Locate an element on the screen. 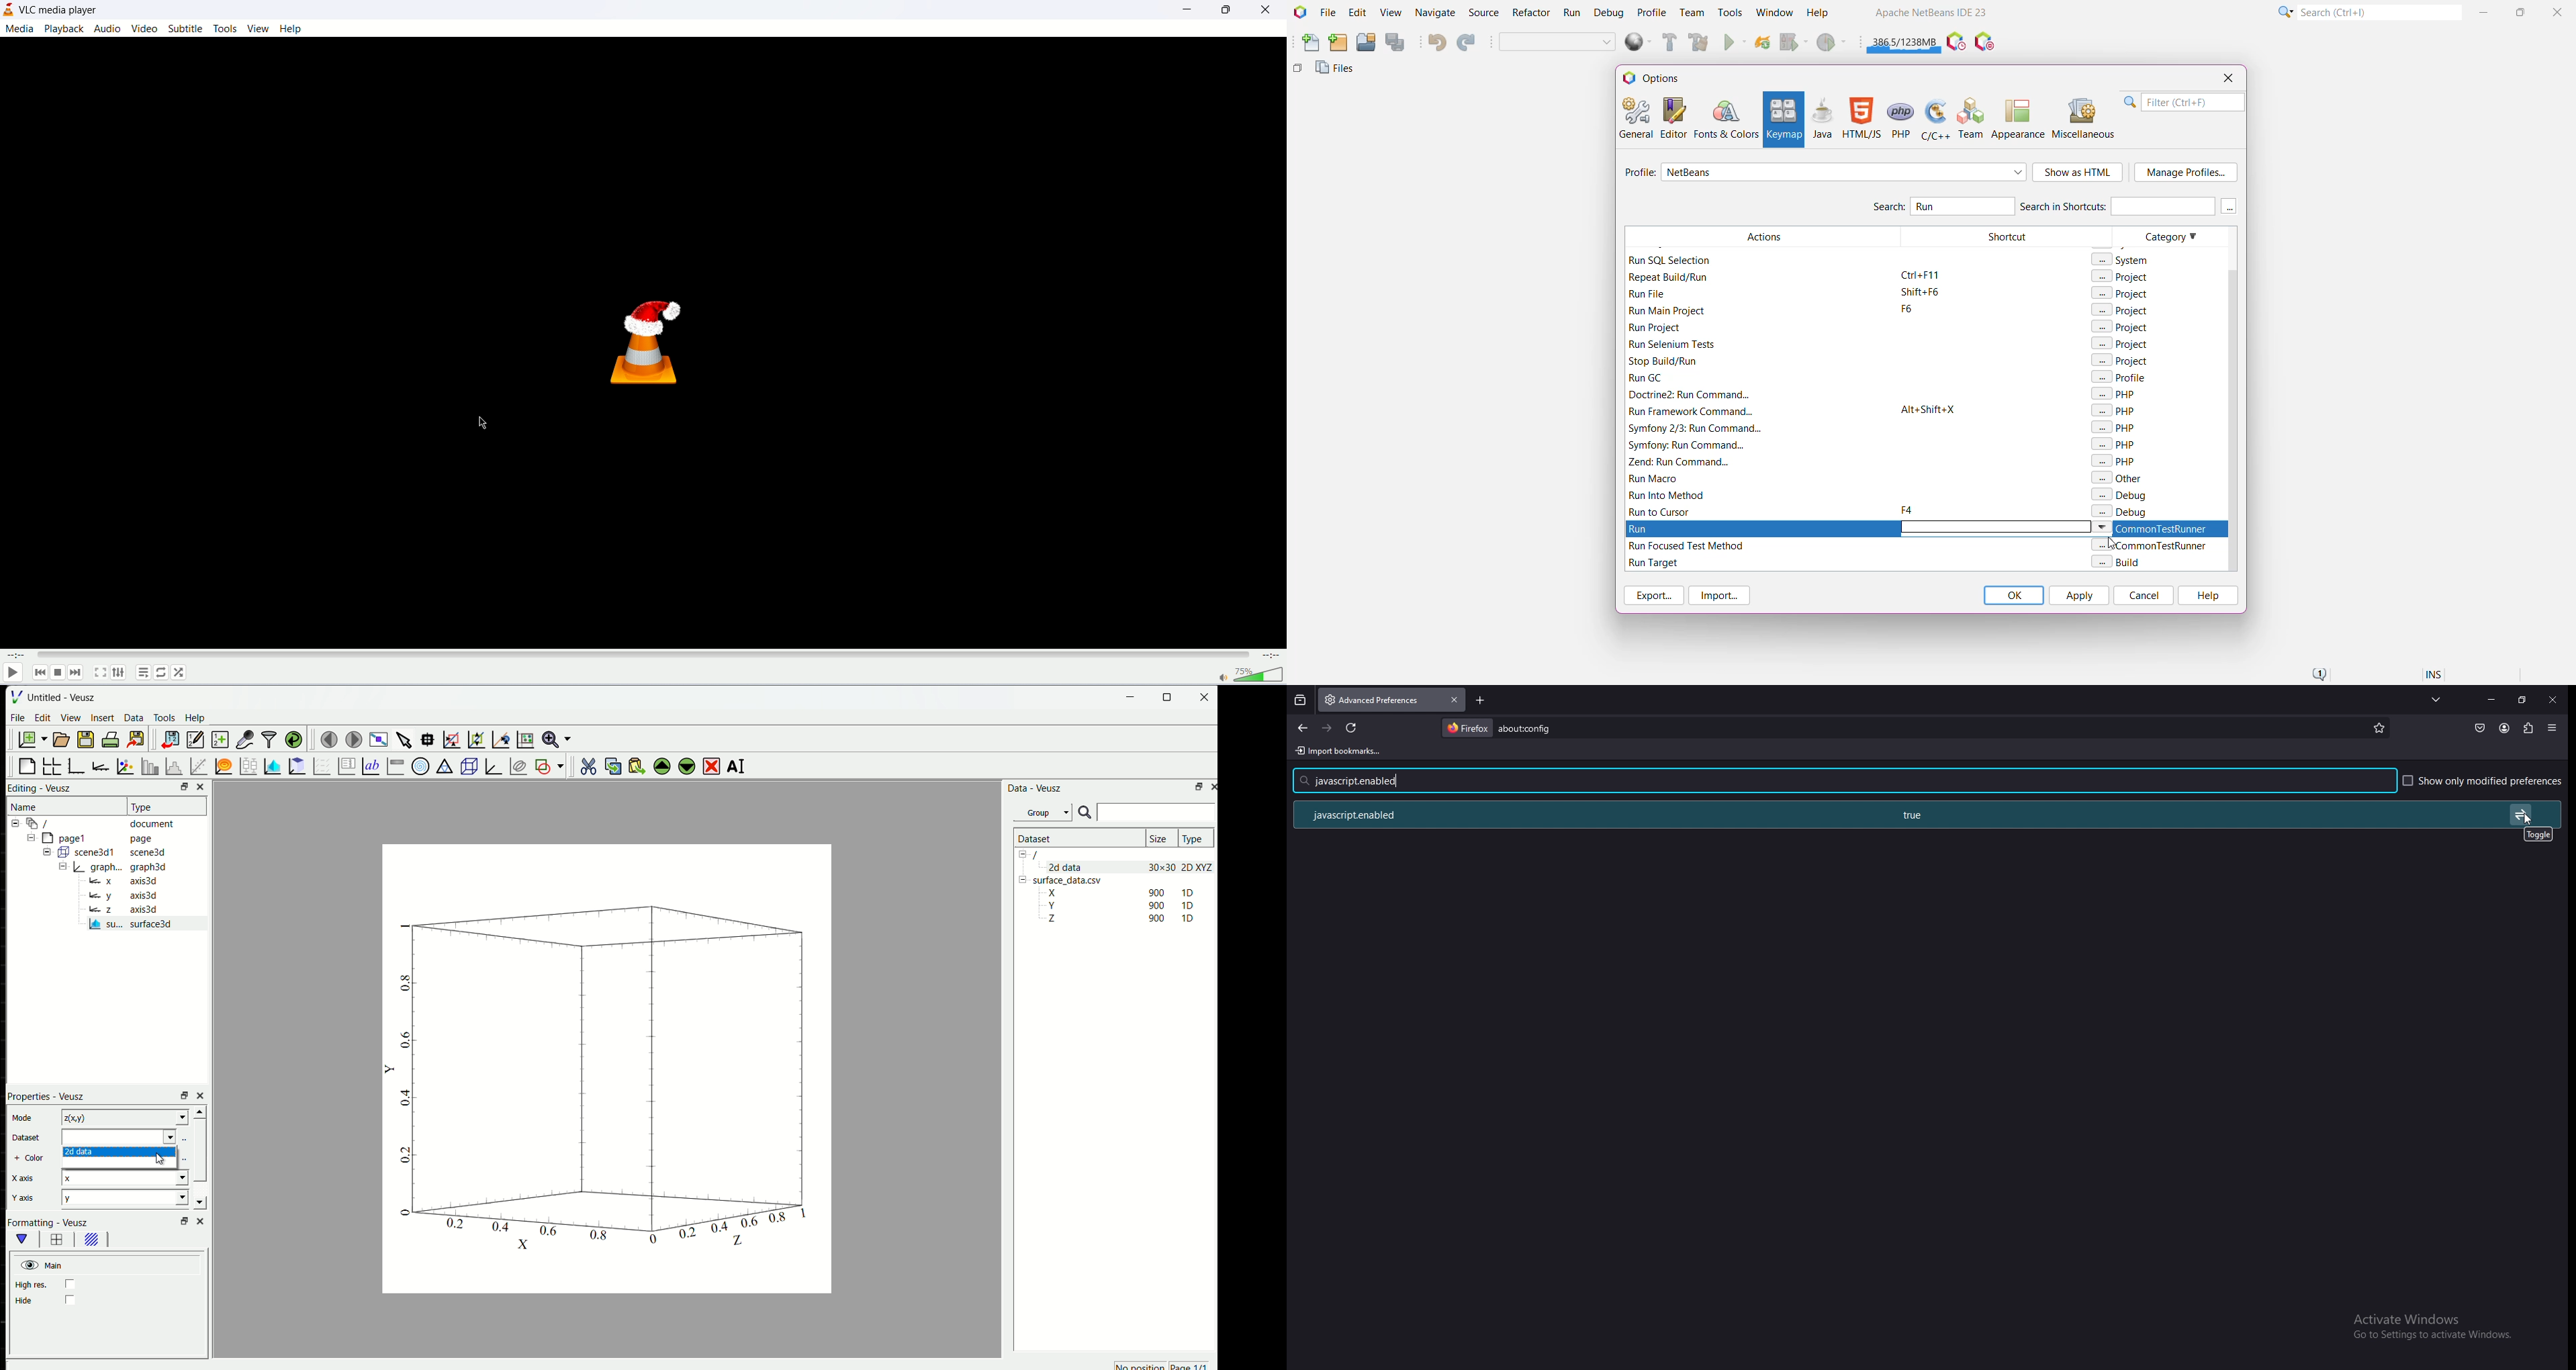 The width and height of the screenshot is (2576, 1372). save to pocket is located at coordinates (2480, 728).